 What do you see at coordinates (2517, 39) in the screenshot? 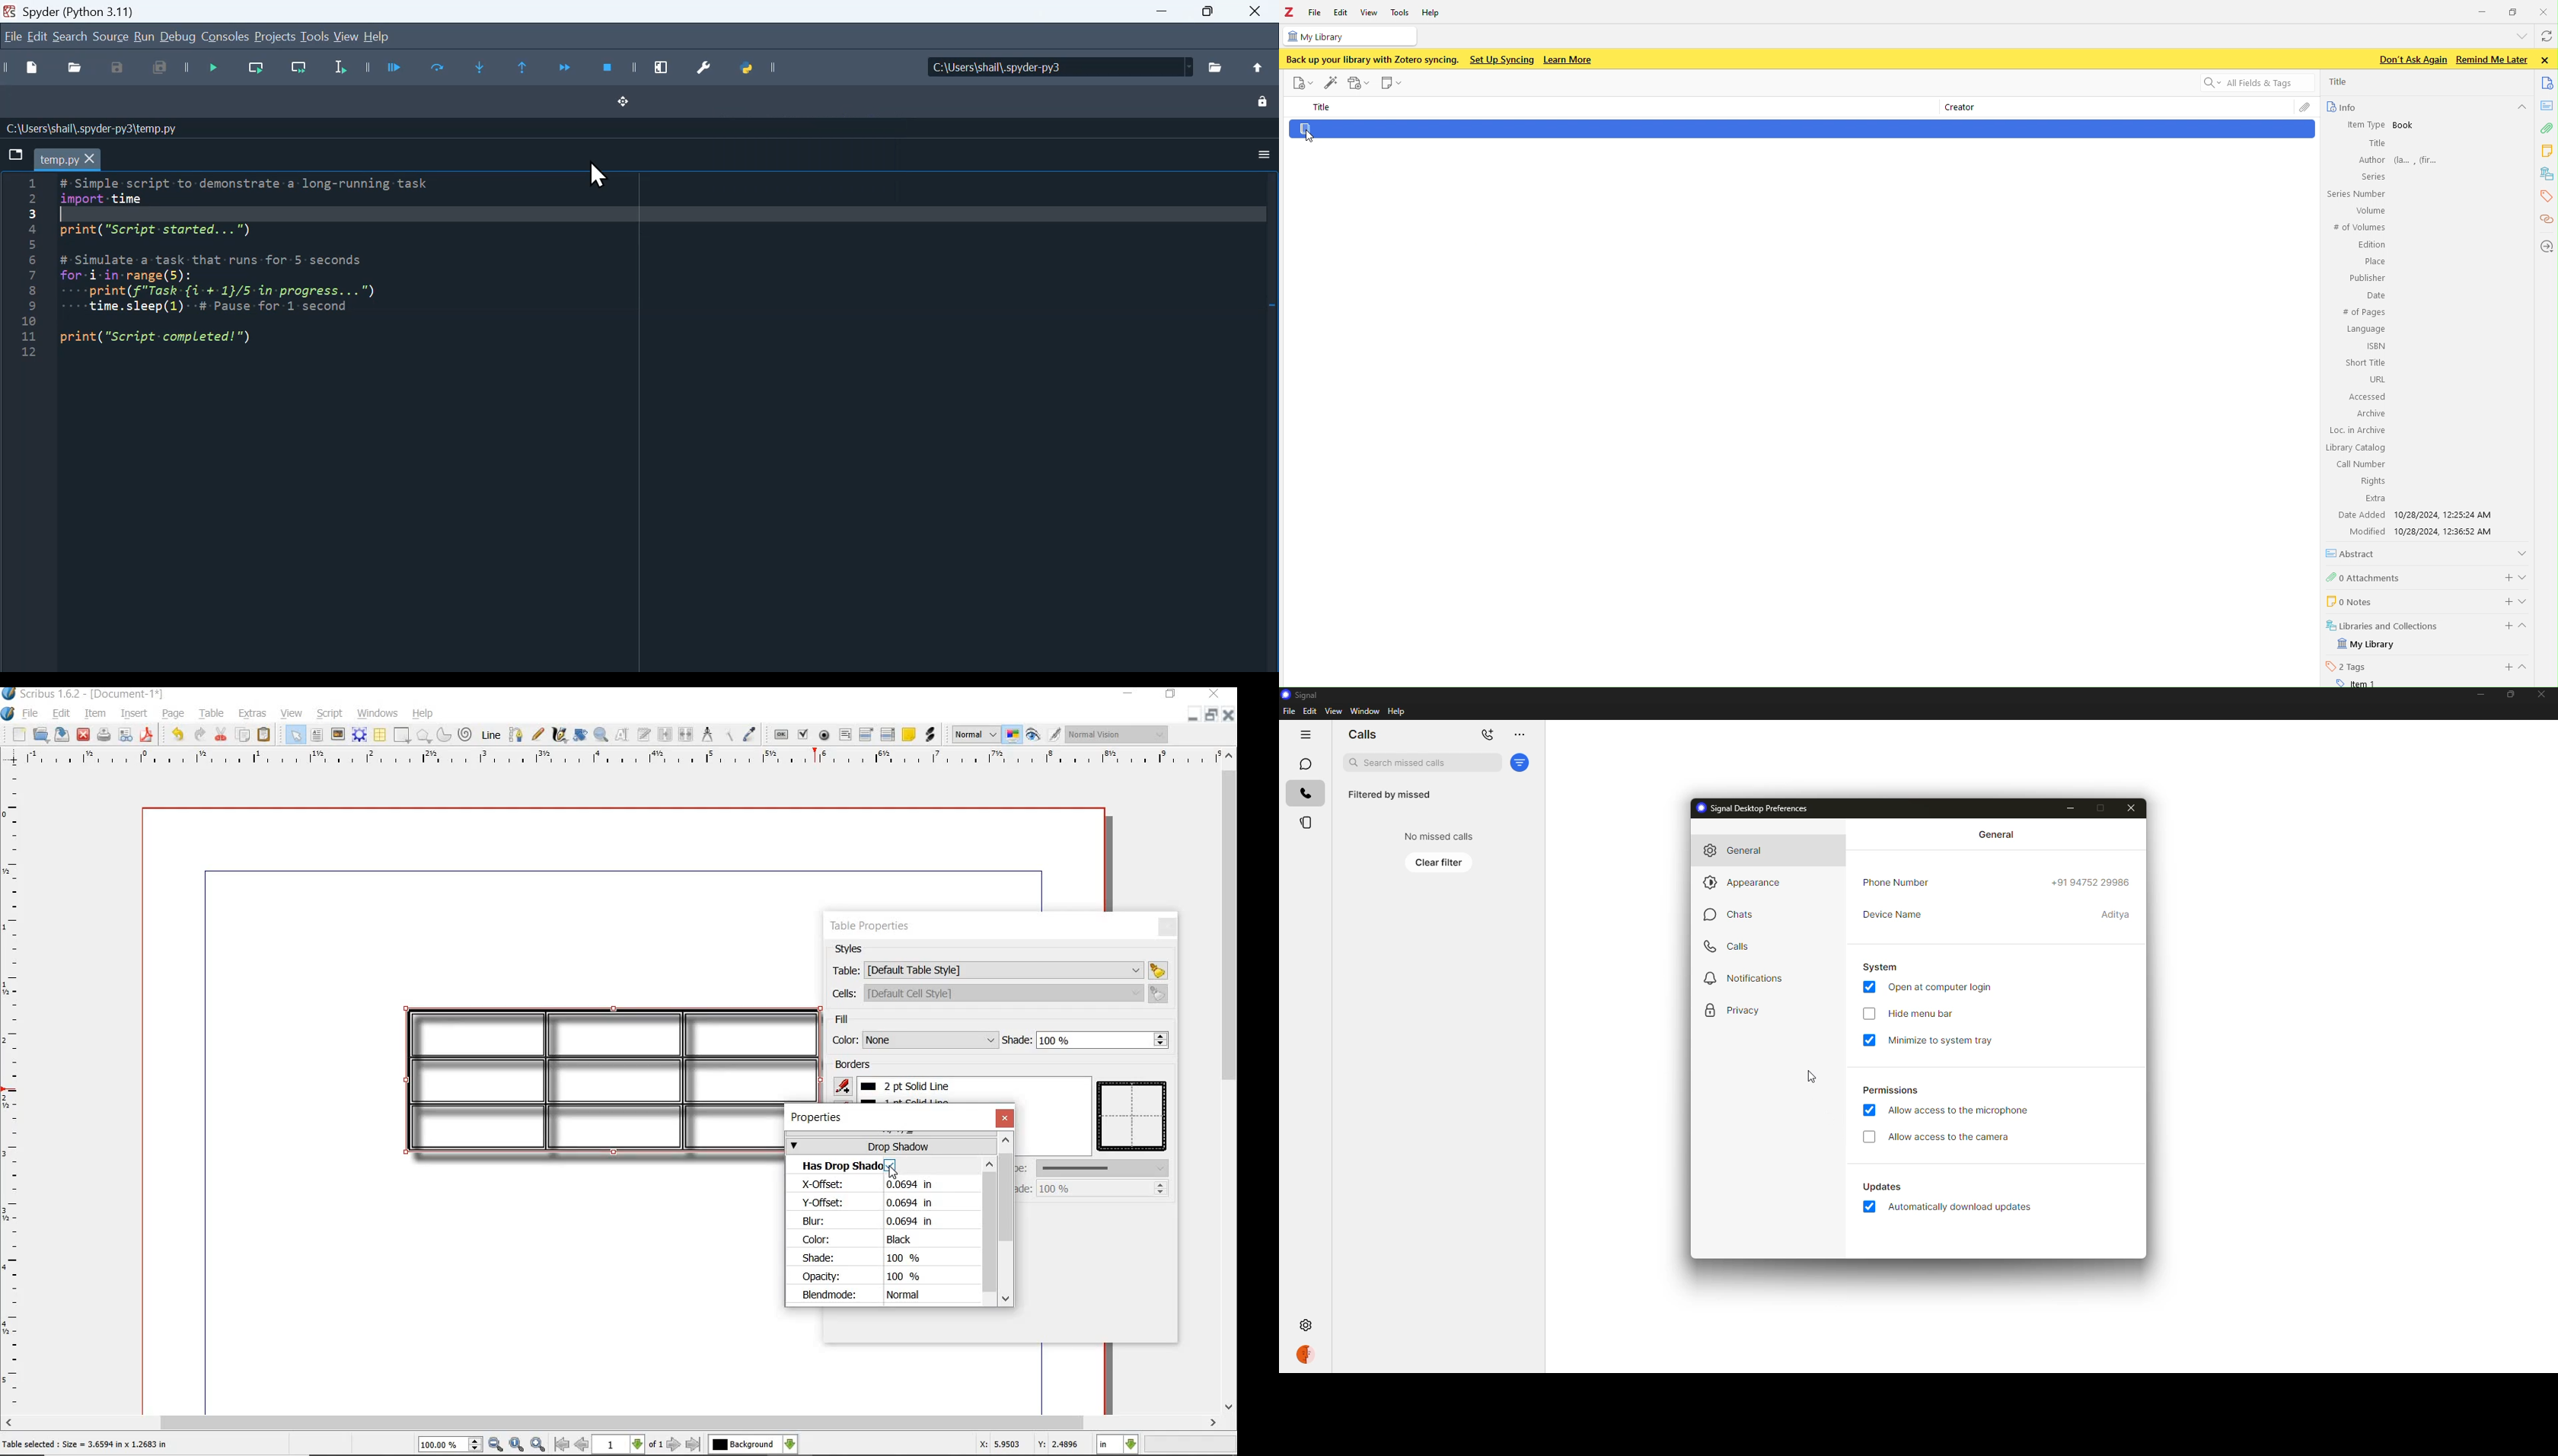
I see `list all tabs` at bounding box center [2517, 39].